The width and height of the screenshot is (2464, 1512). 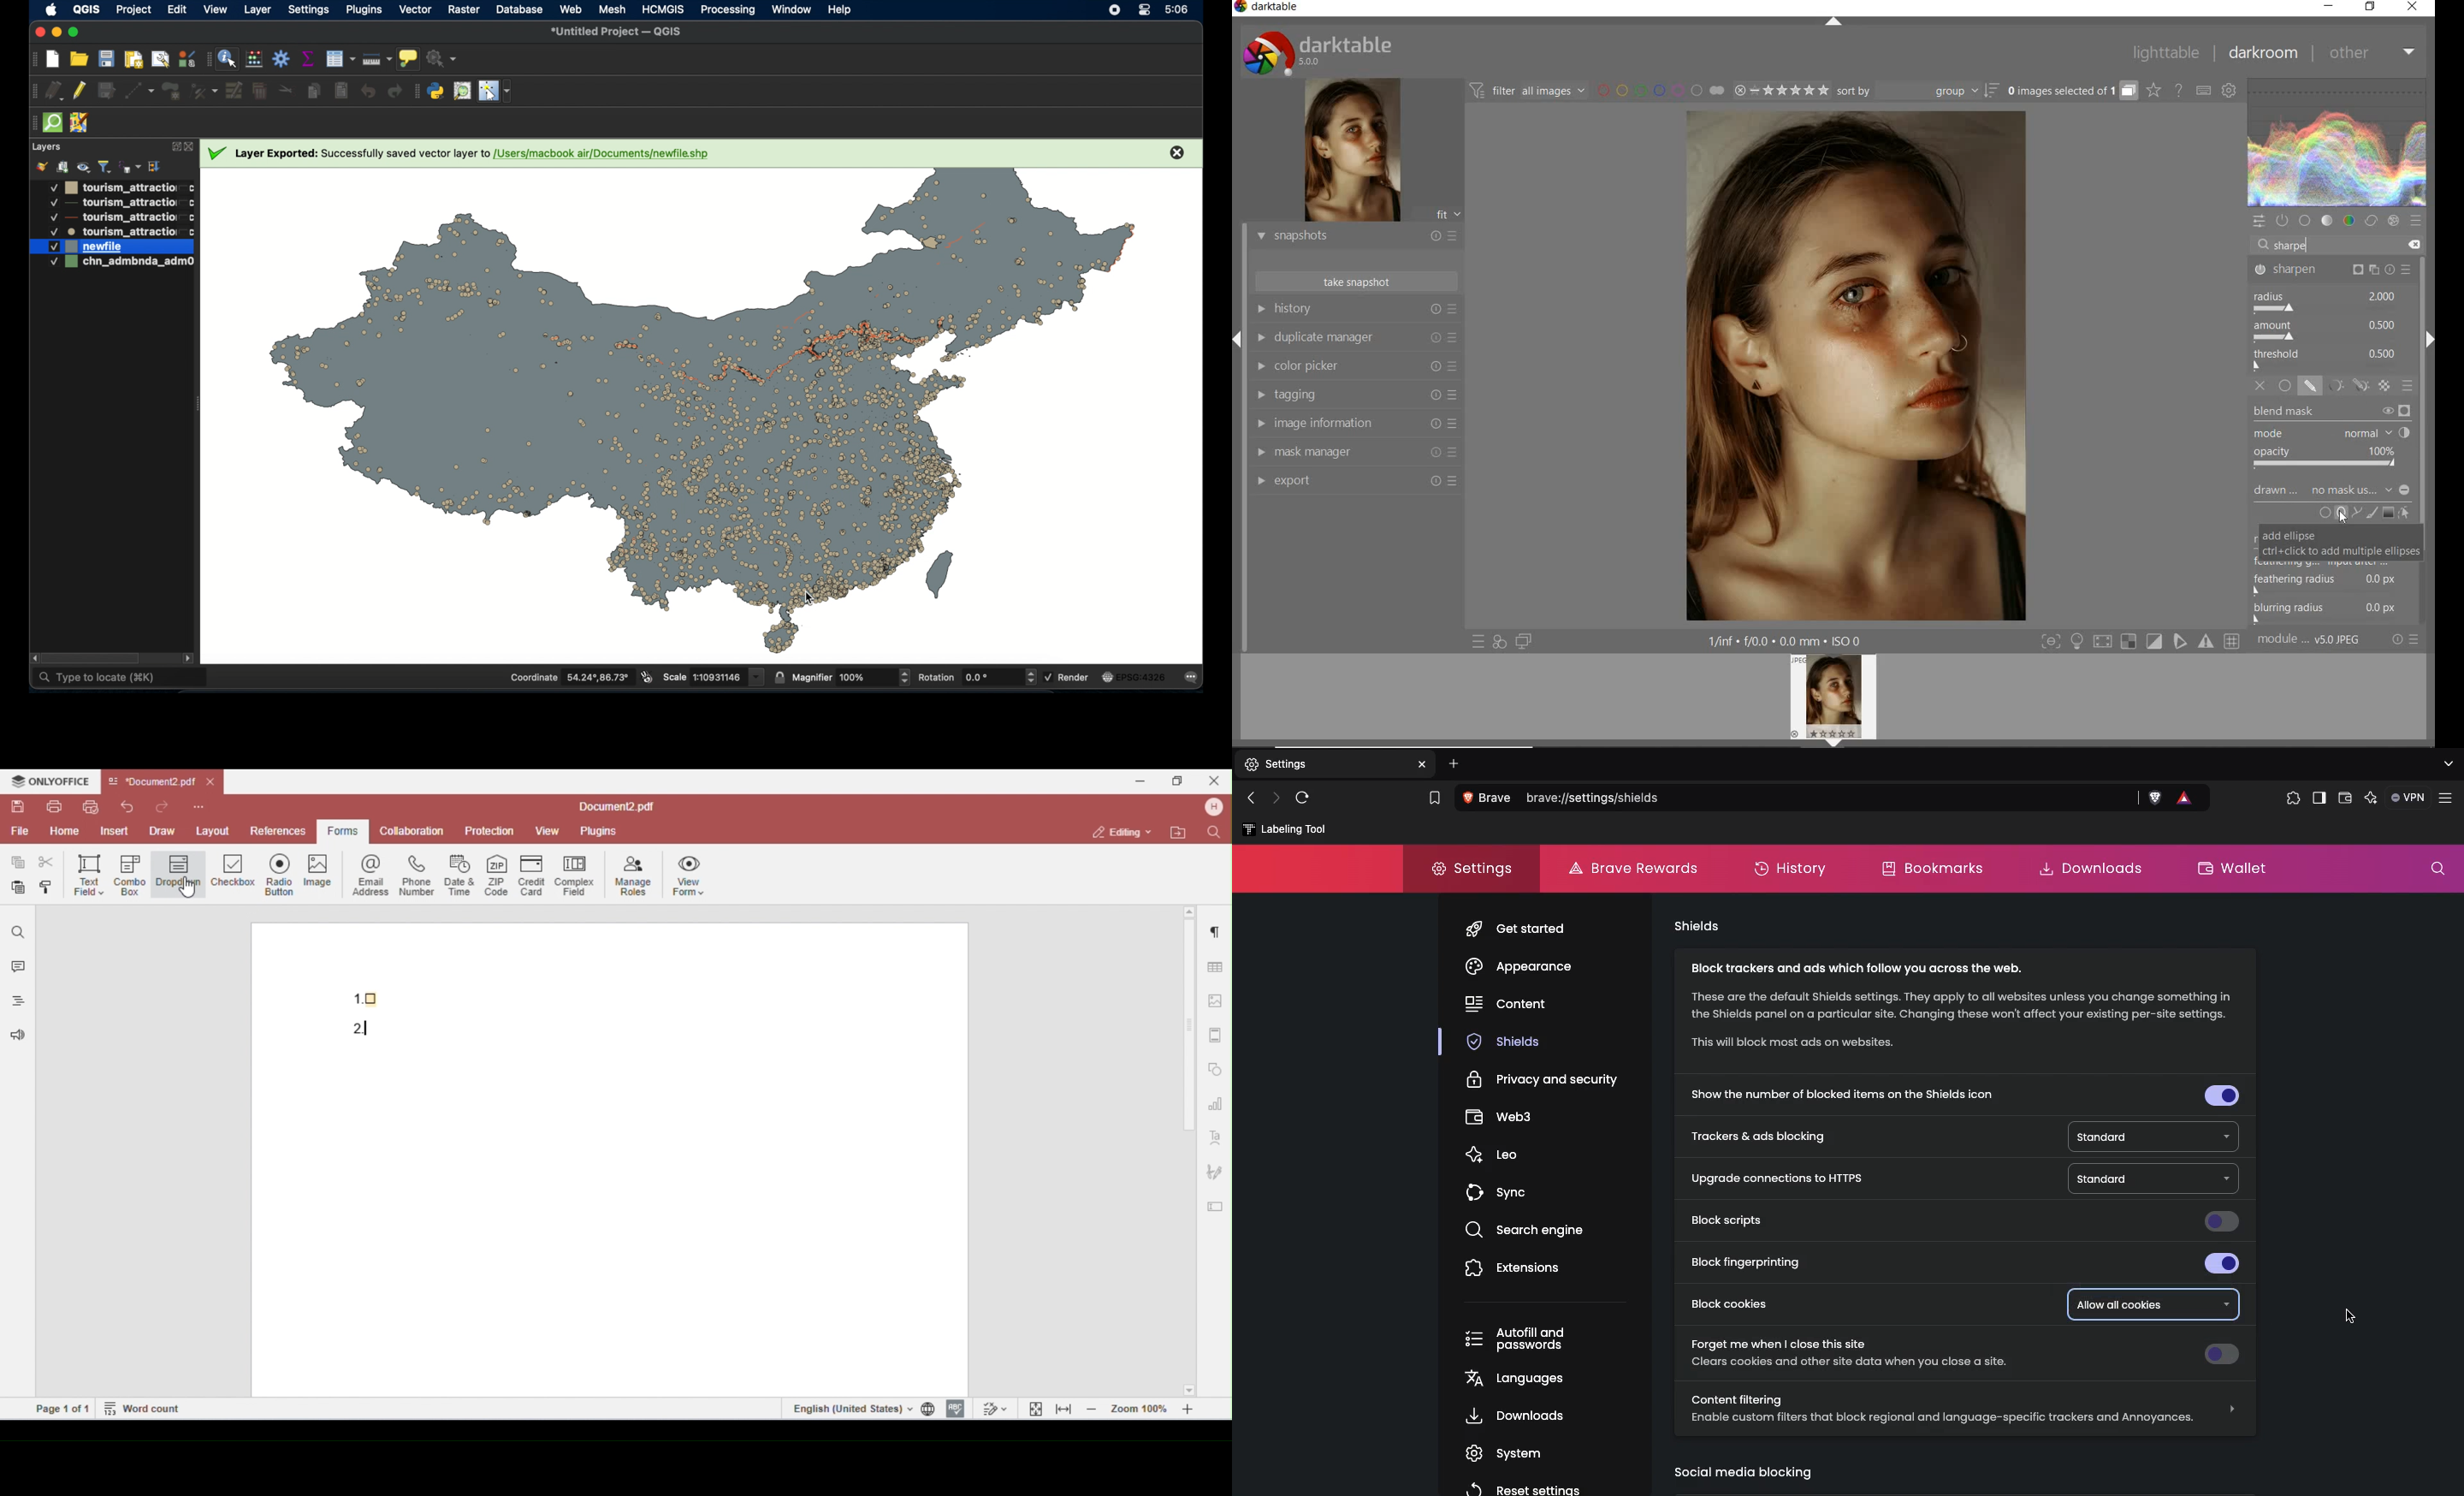 What do you see at coordinates (259, 91) in the screenshot?
I see `delete selected ` at bounding box center [259, 91].